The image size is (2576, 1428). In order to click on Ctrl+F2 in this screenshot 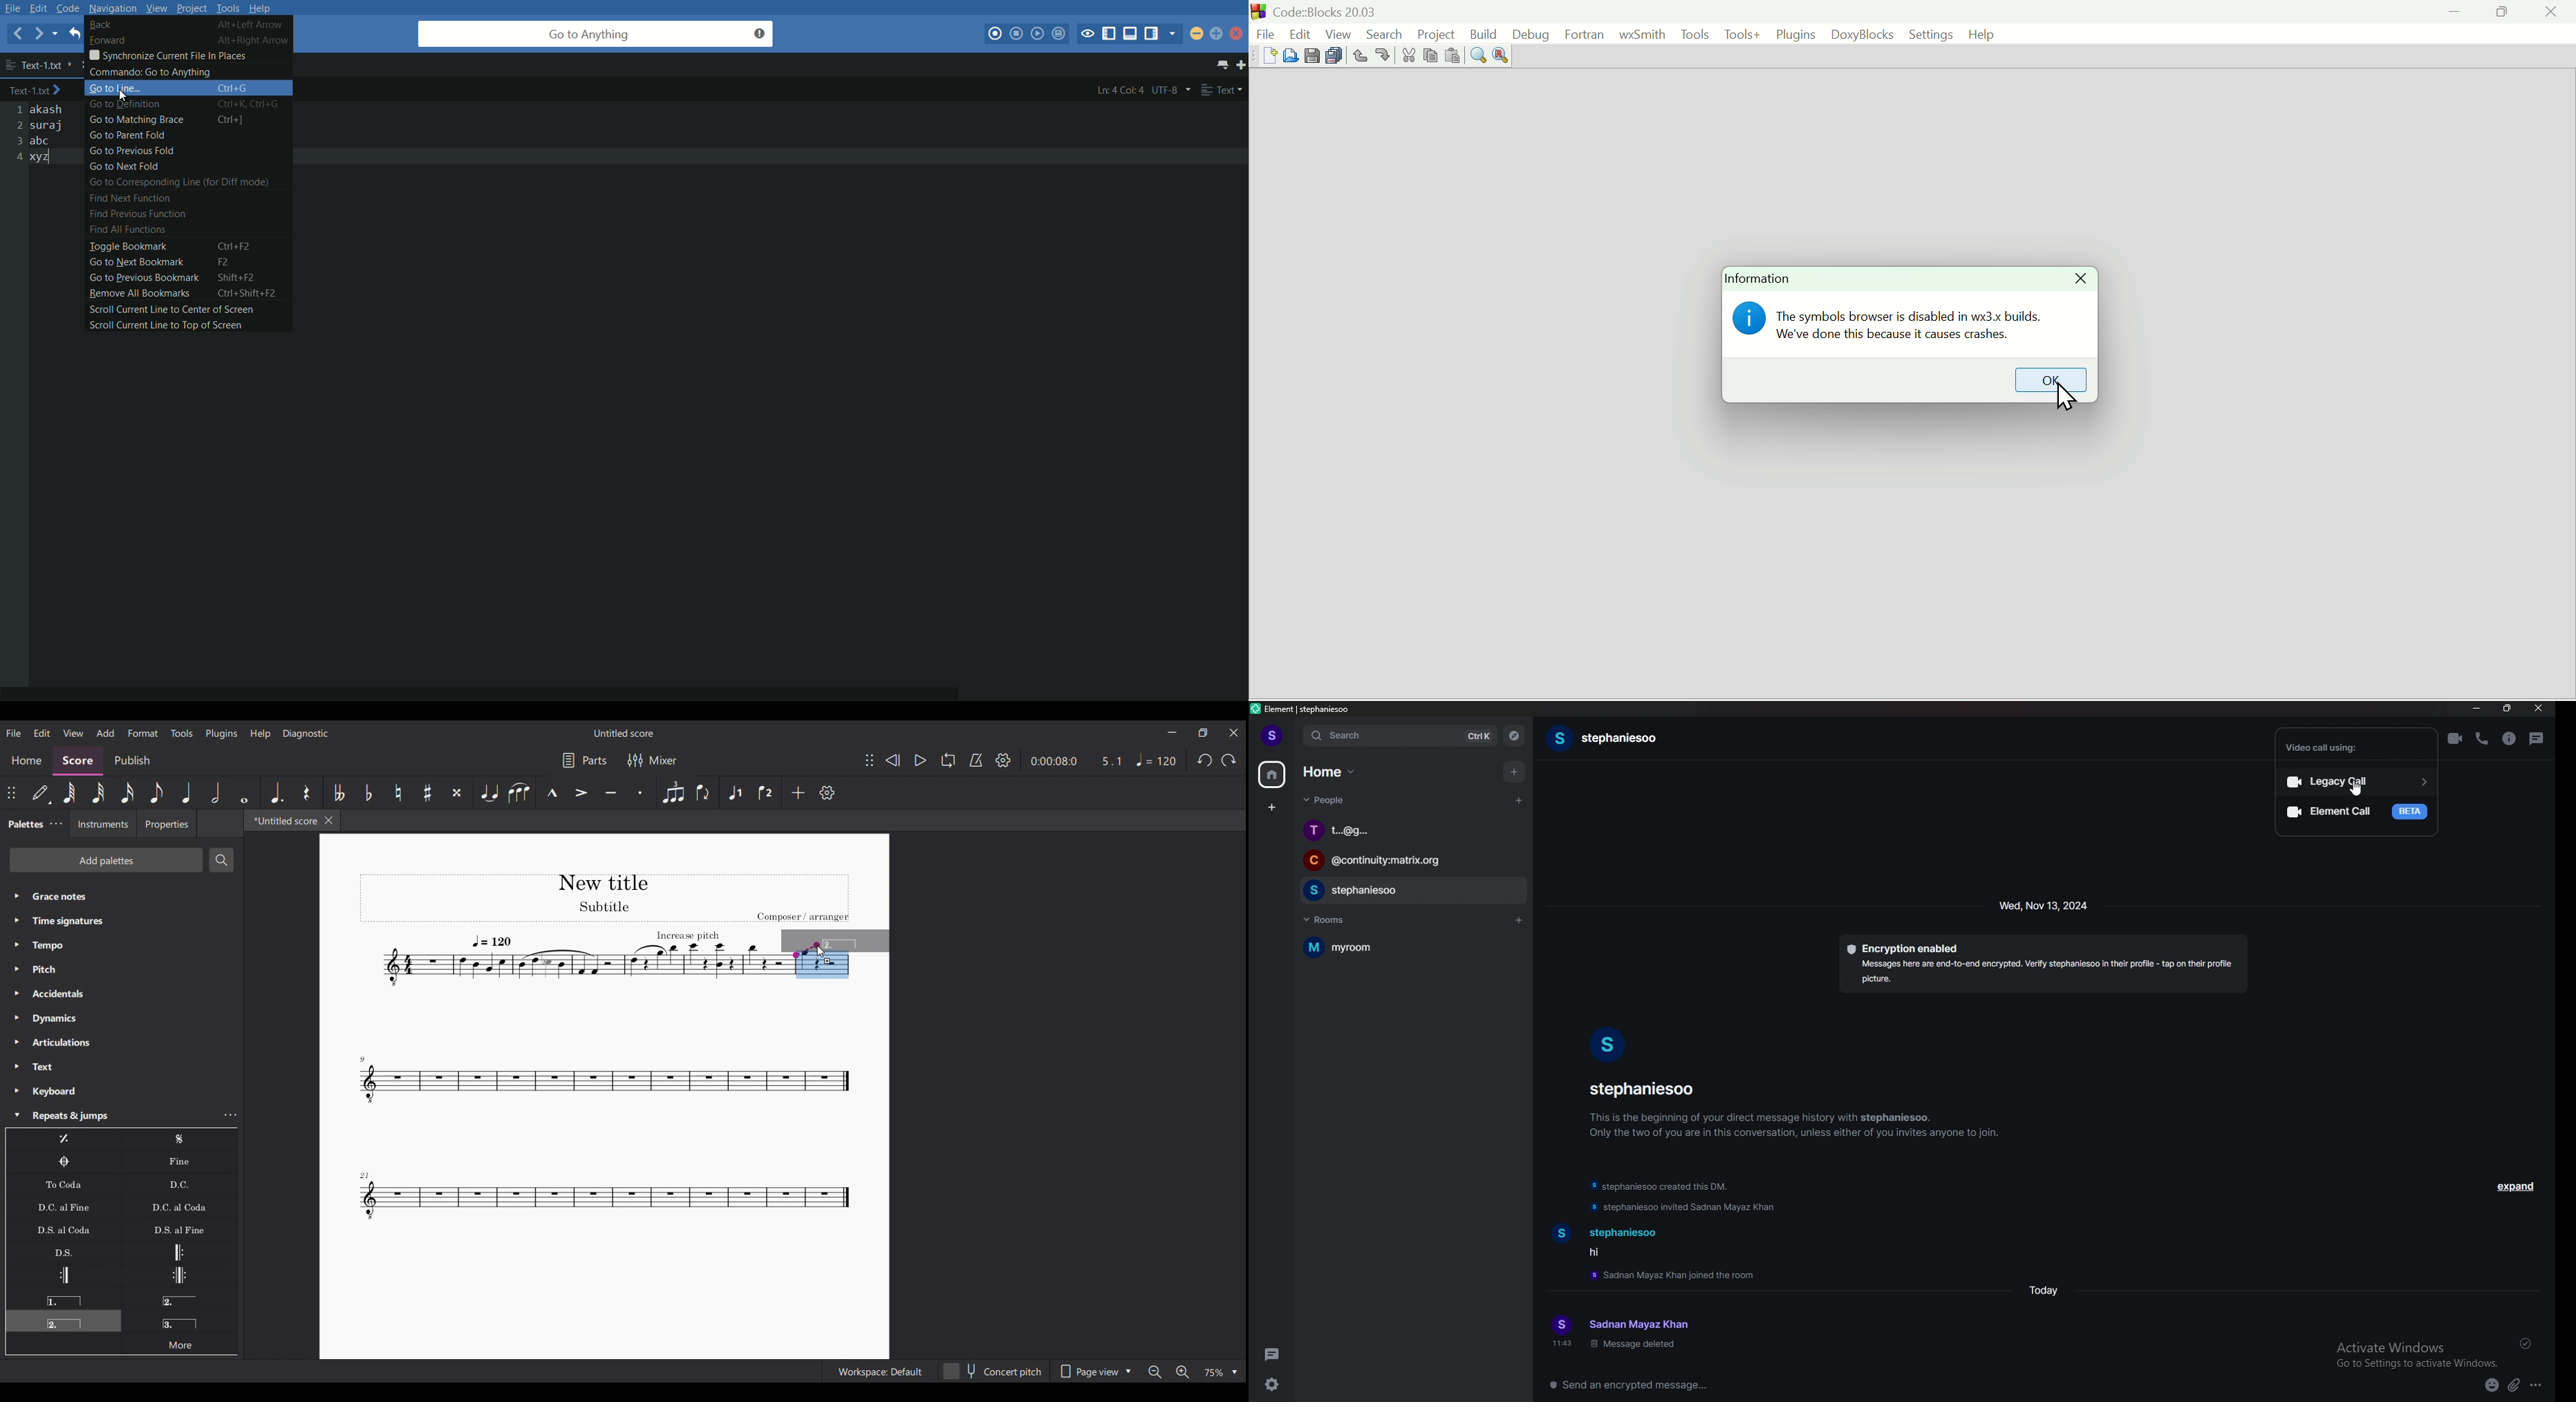, I will do `click(240, 245)`.